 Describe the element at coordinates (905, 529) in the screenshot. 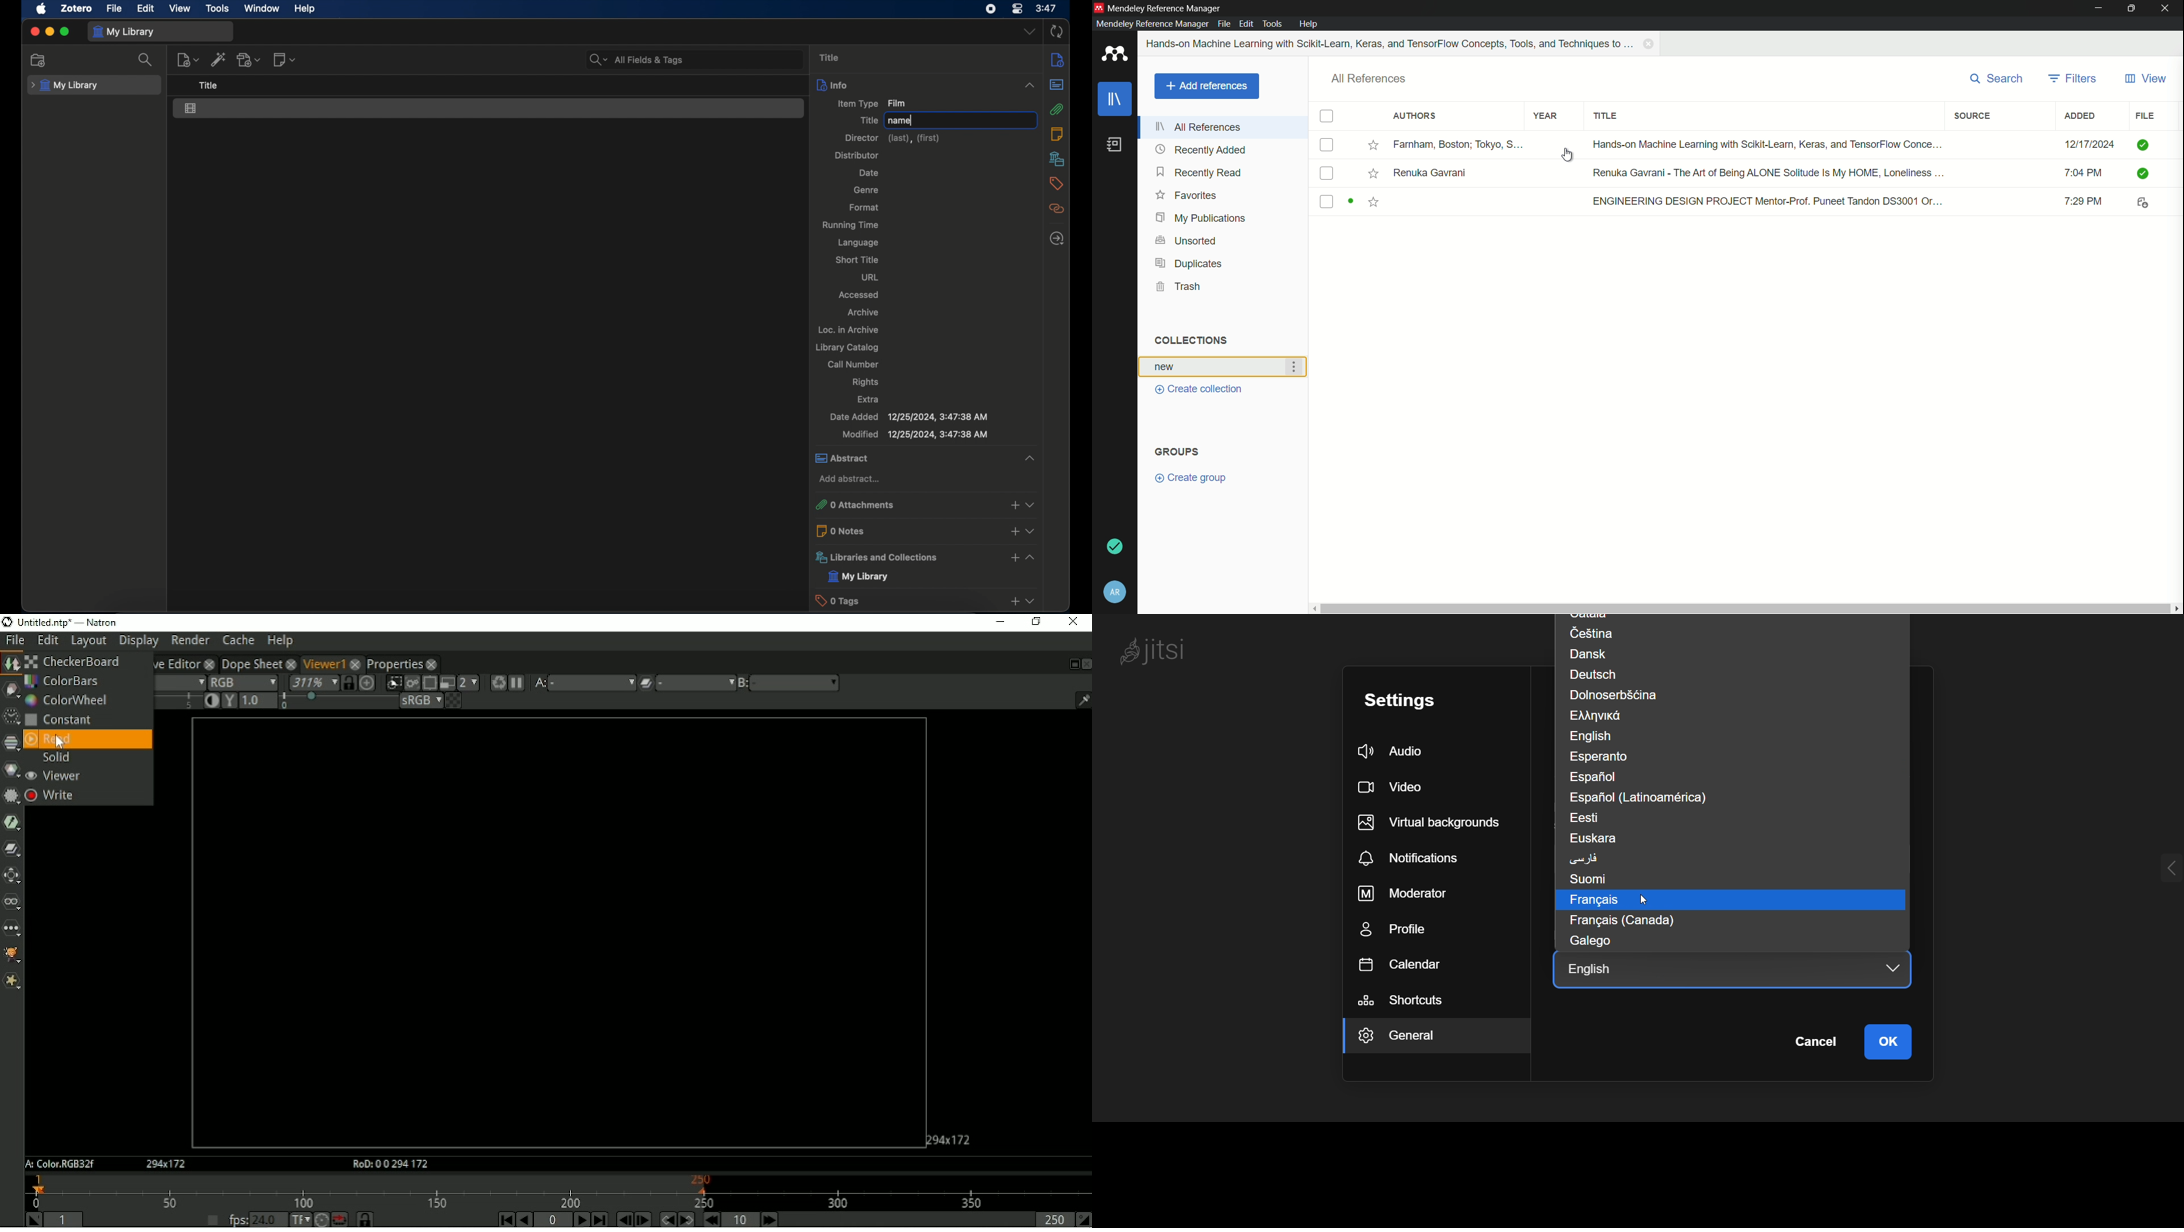

I see `0 notes` at that location.